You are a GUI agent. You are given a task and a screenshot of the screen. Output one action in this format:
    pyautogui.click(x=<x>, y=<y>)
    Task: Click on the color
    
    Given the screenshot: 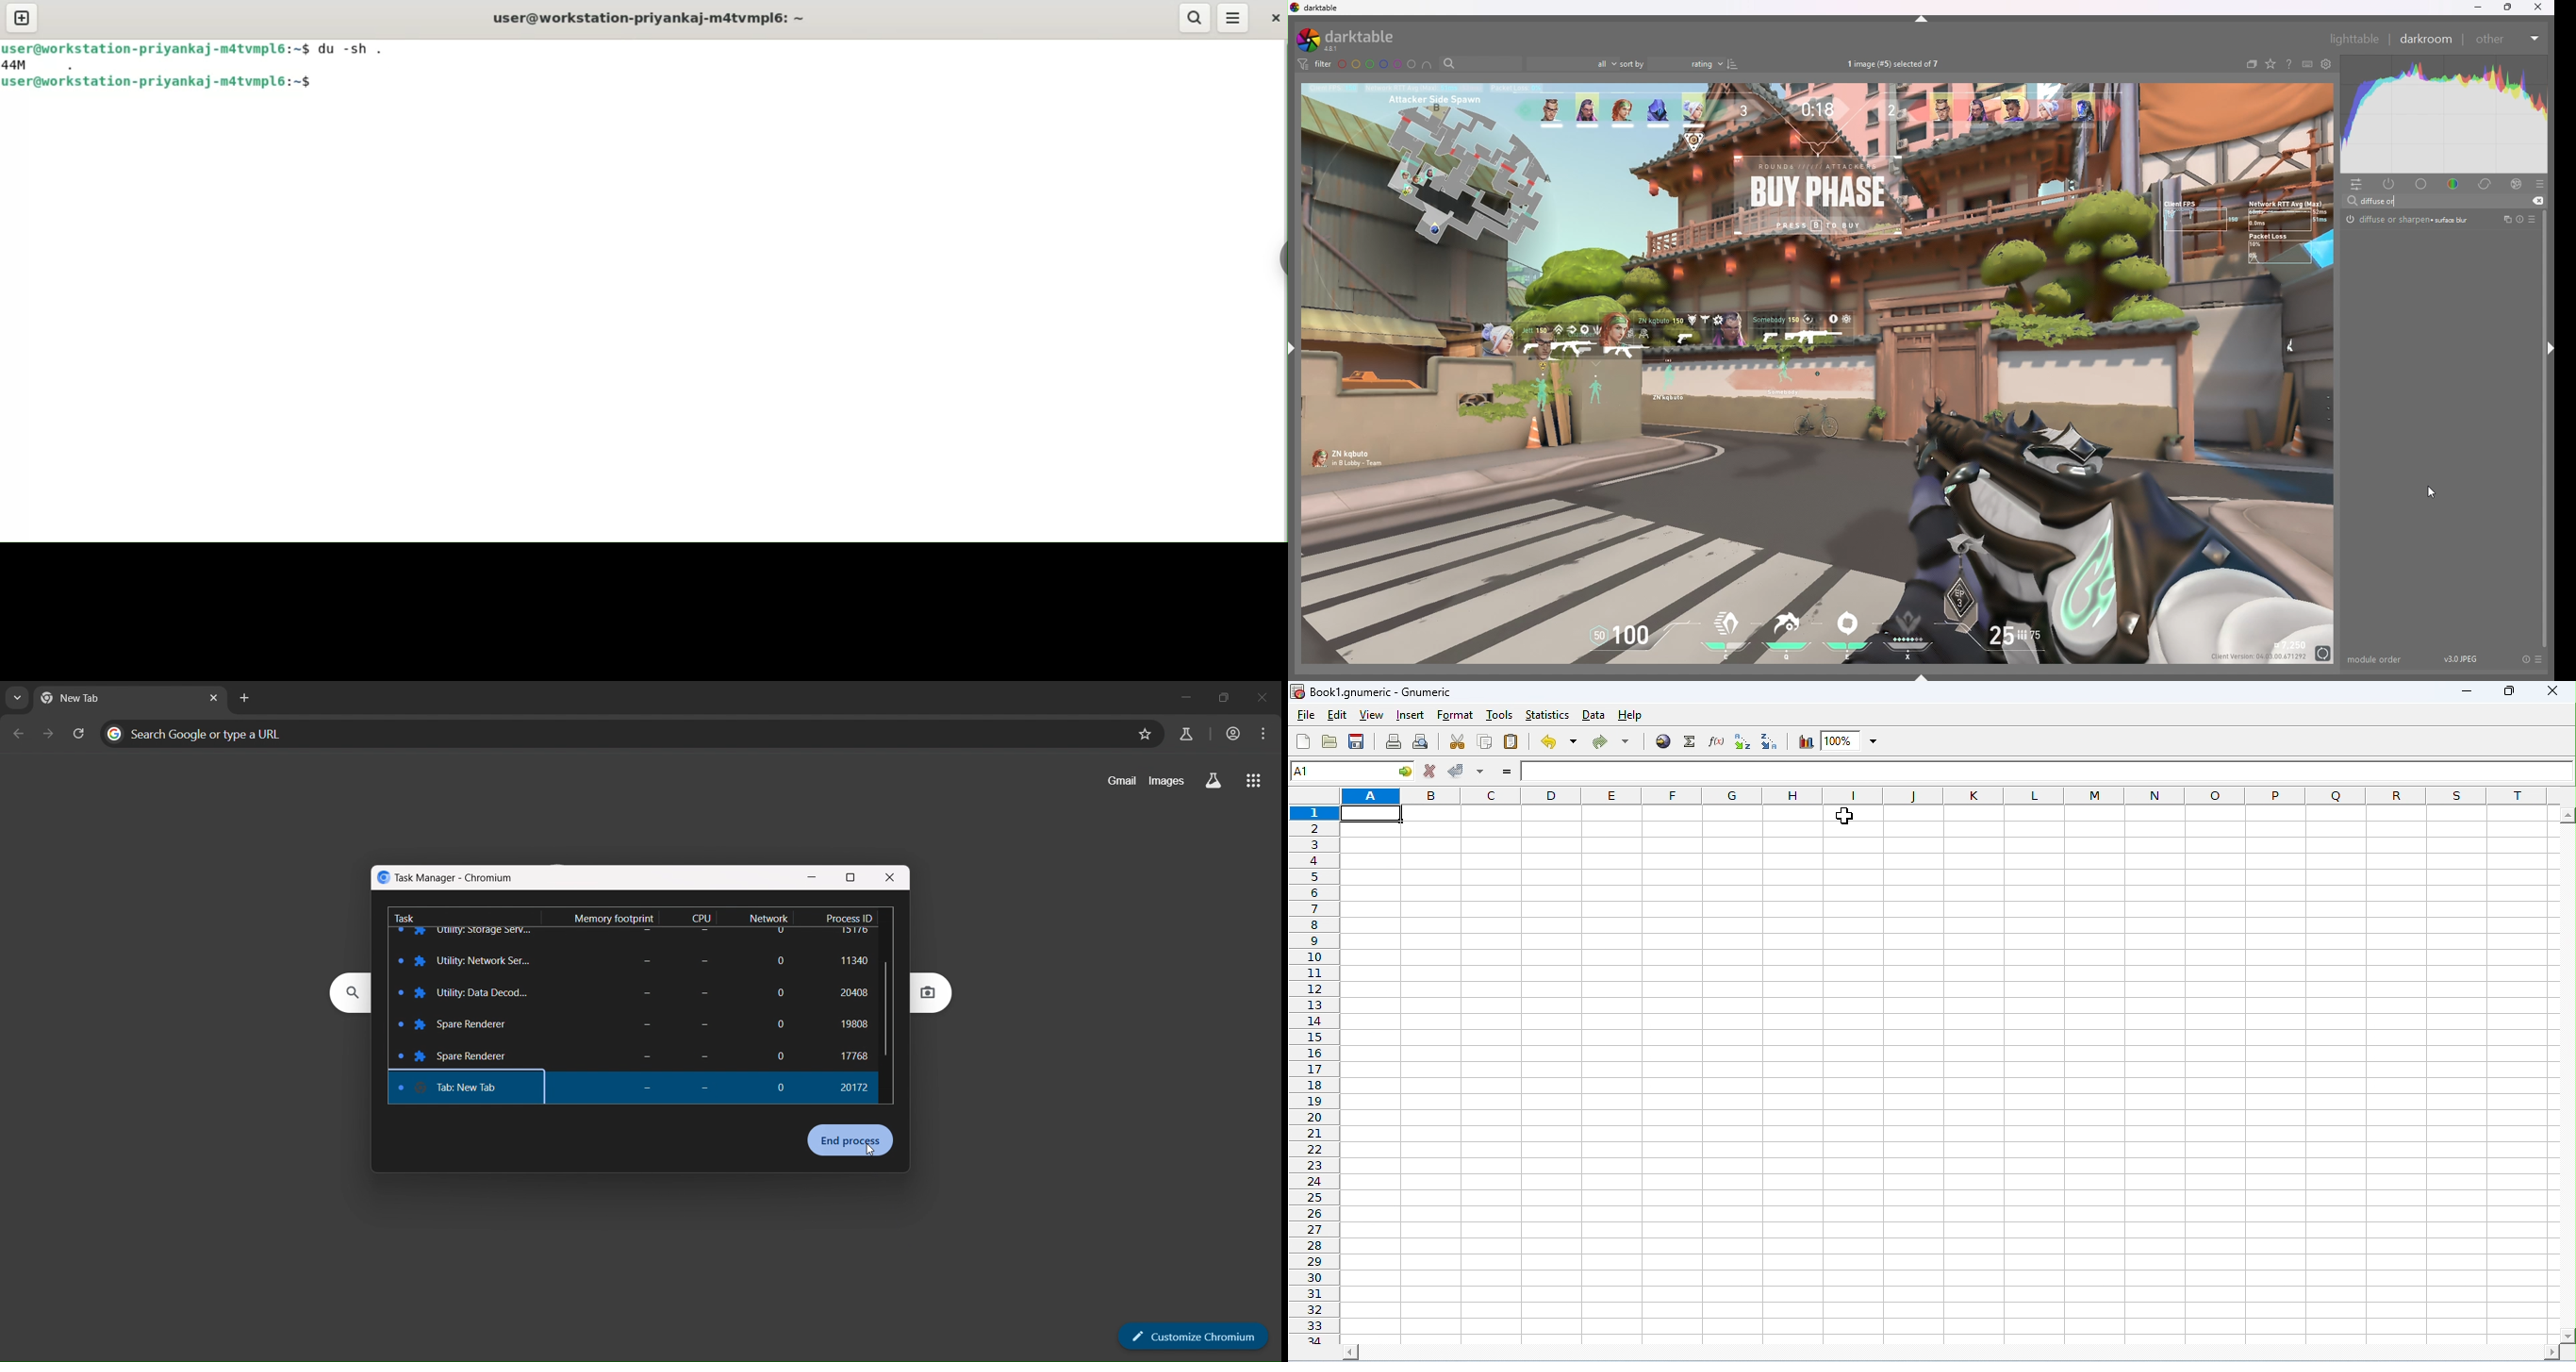 What is the action you would take?
    pyautogui.click(x=2454, y=183)
    